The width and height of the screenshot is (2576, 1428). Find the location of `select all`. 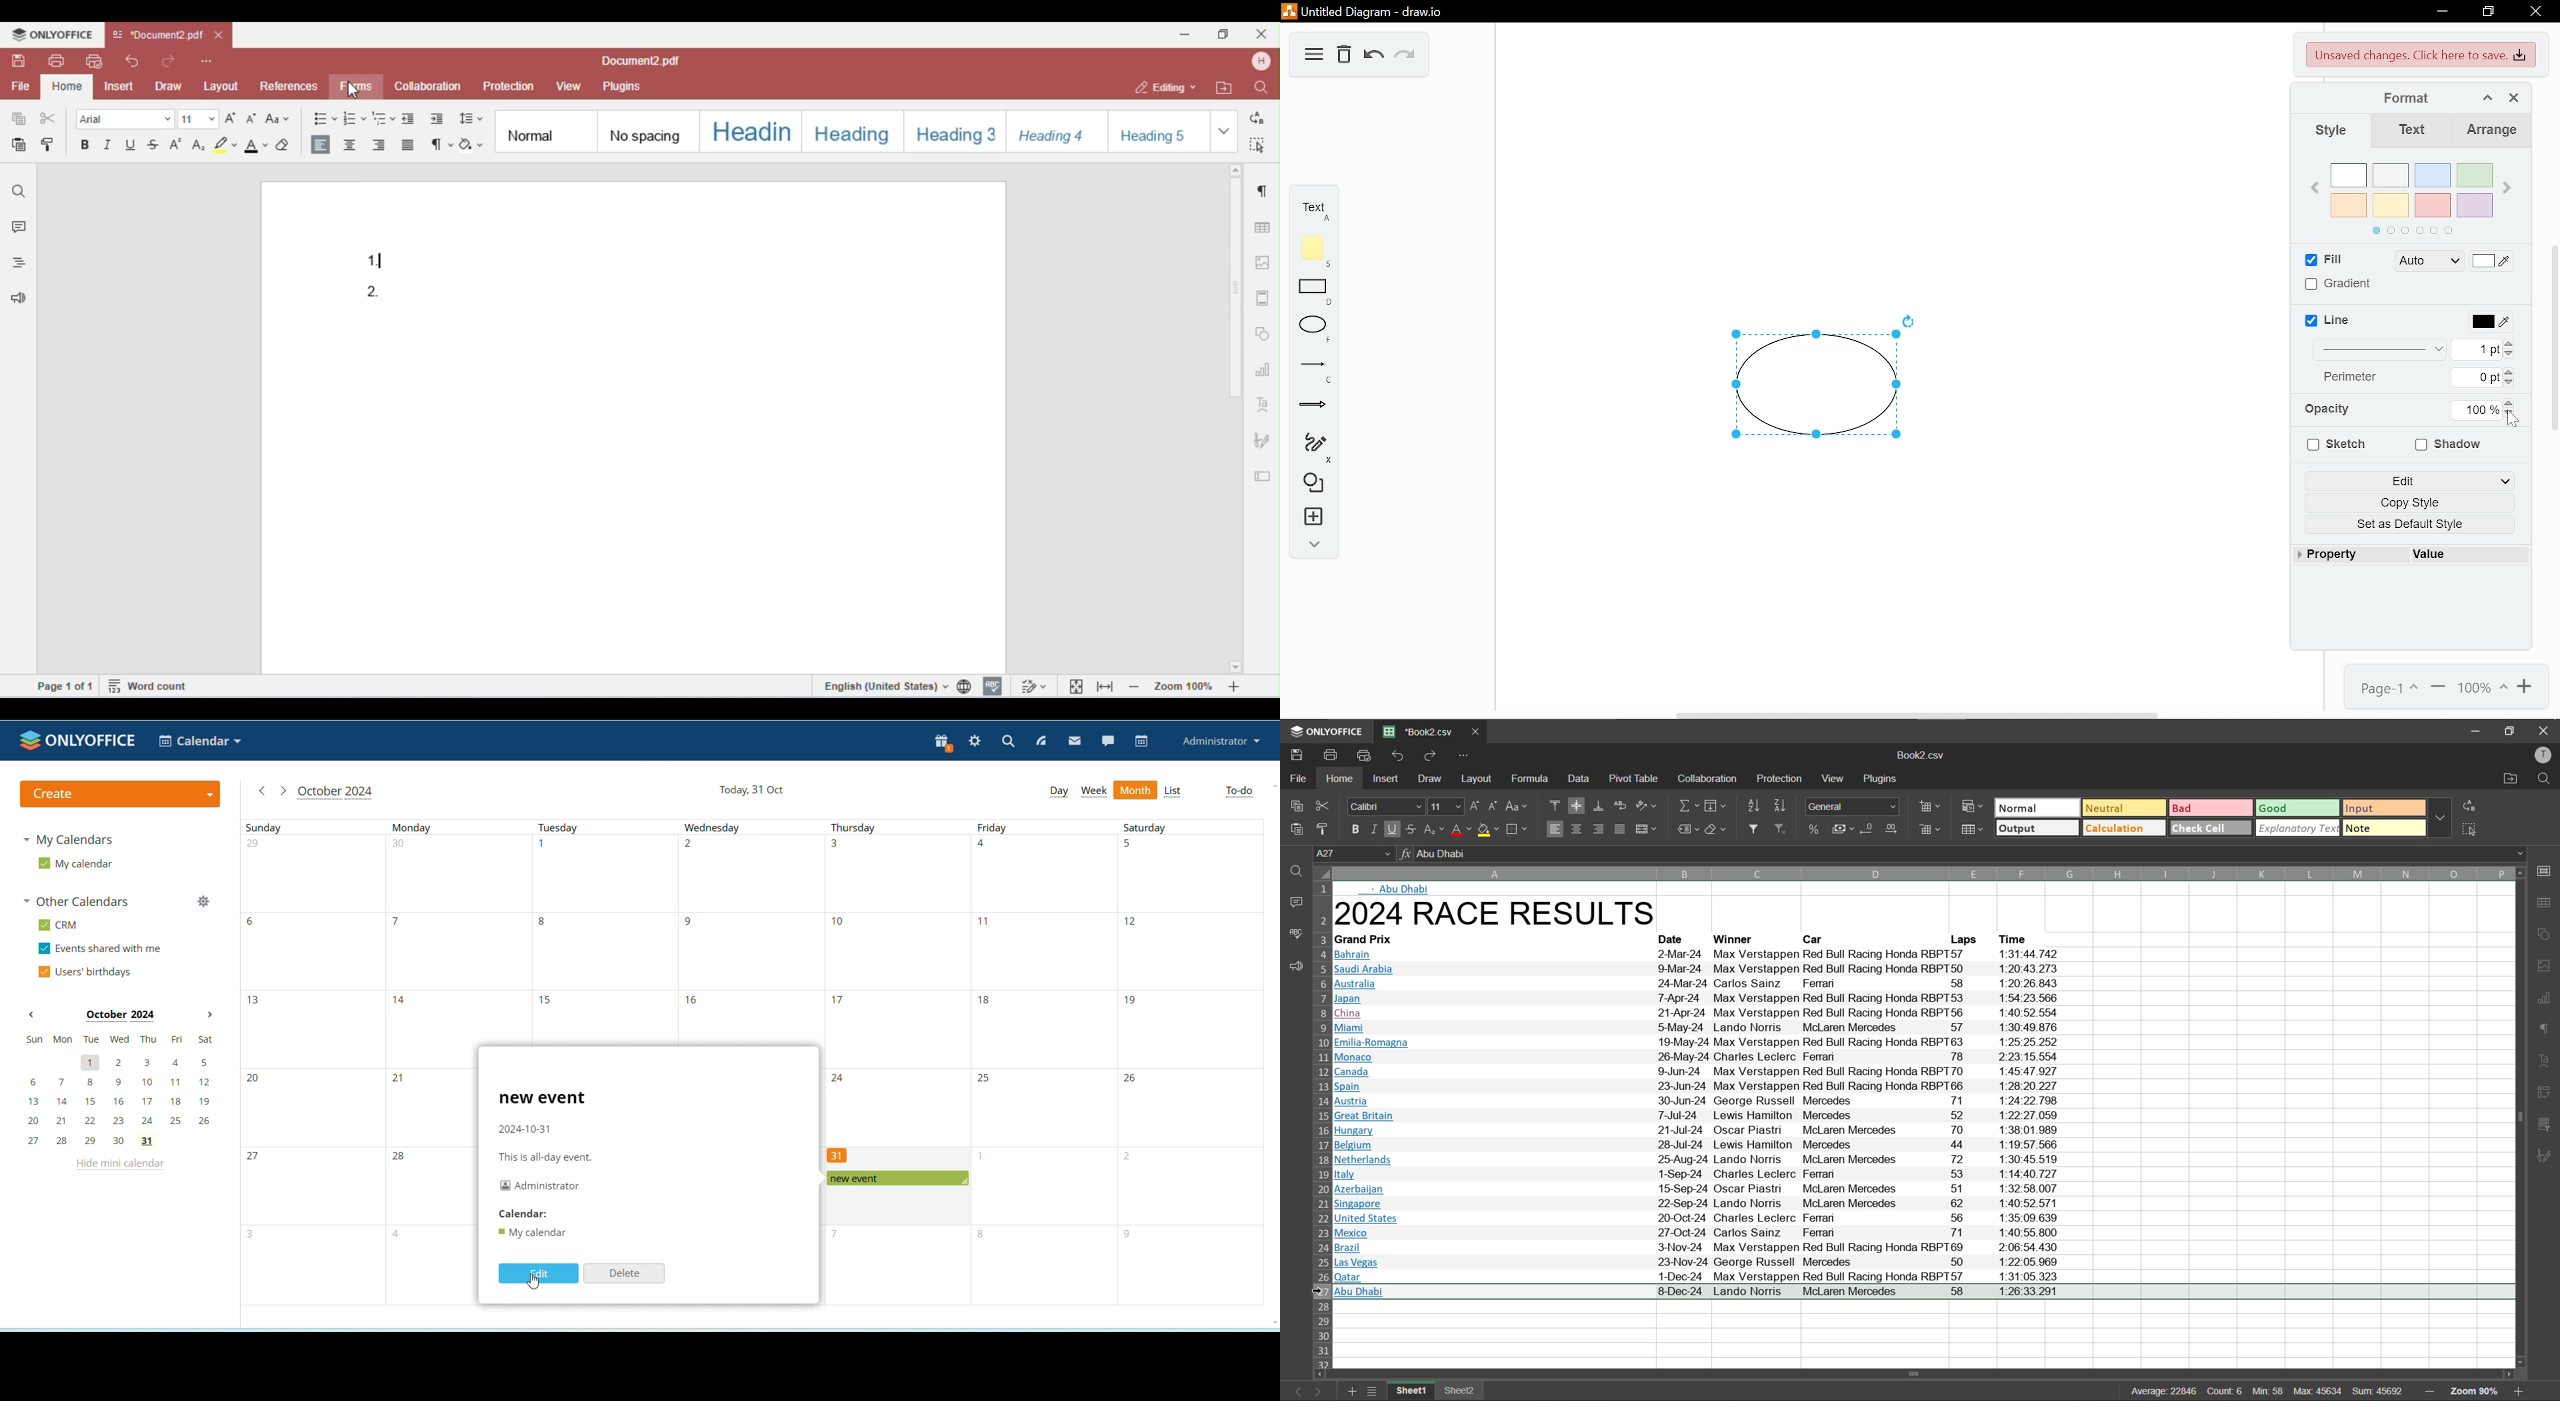

select all is located at coordinates (2471, 828).